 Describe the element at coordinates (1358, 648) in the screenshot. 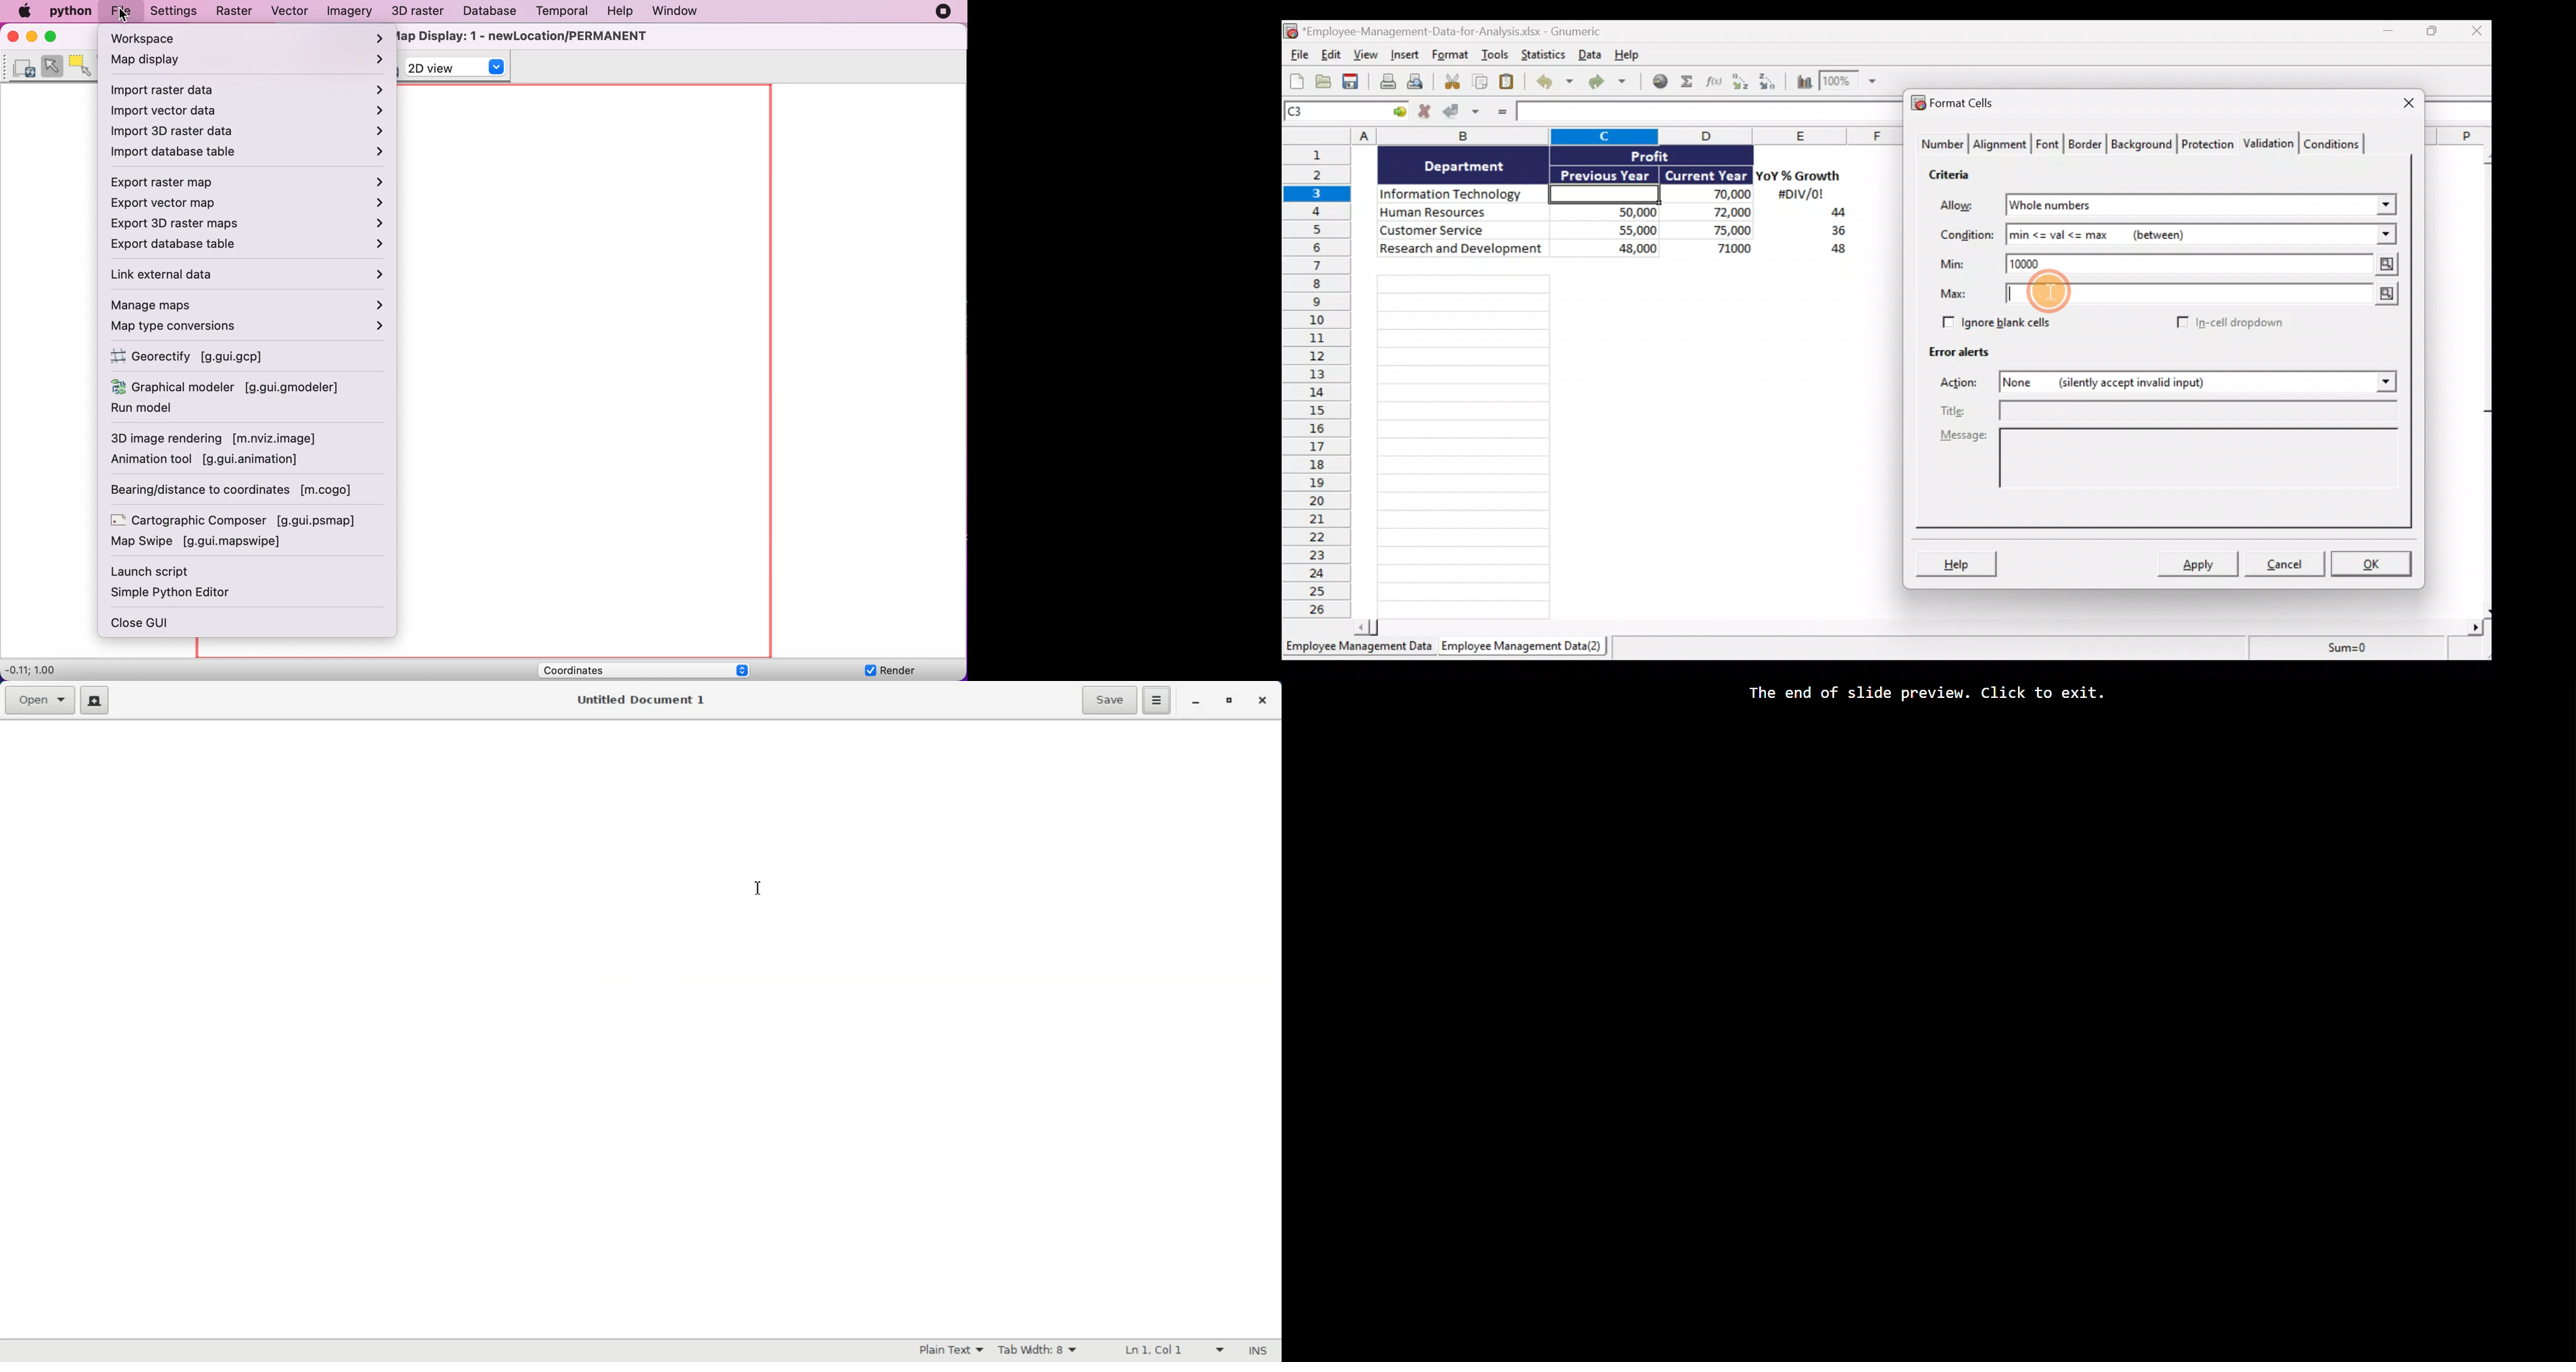

I see `Employee Management Data` at that location.